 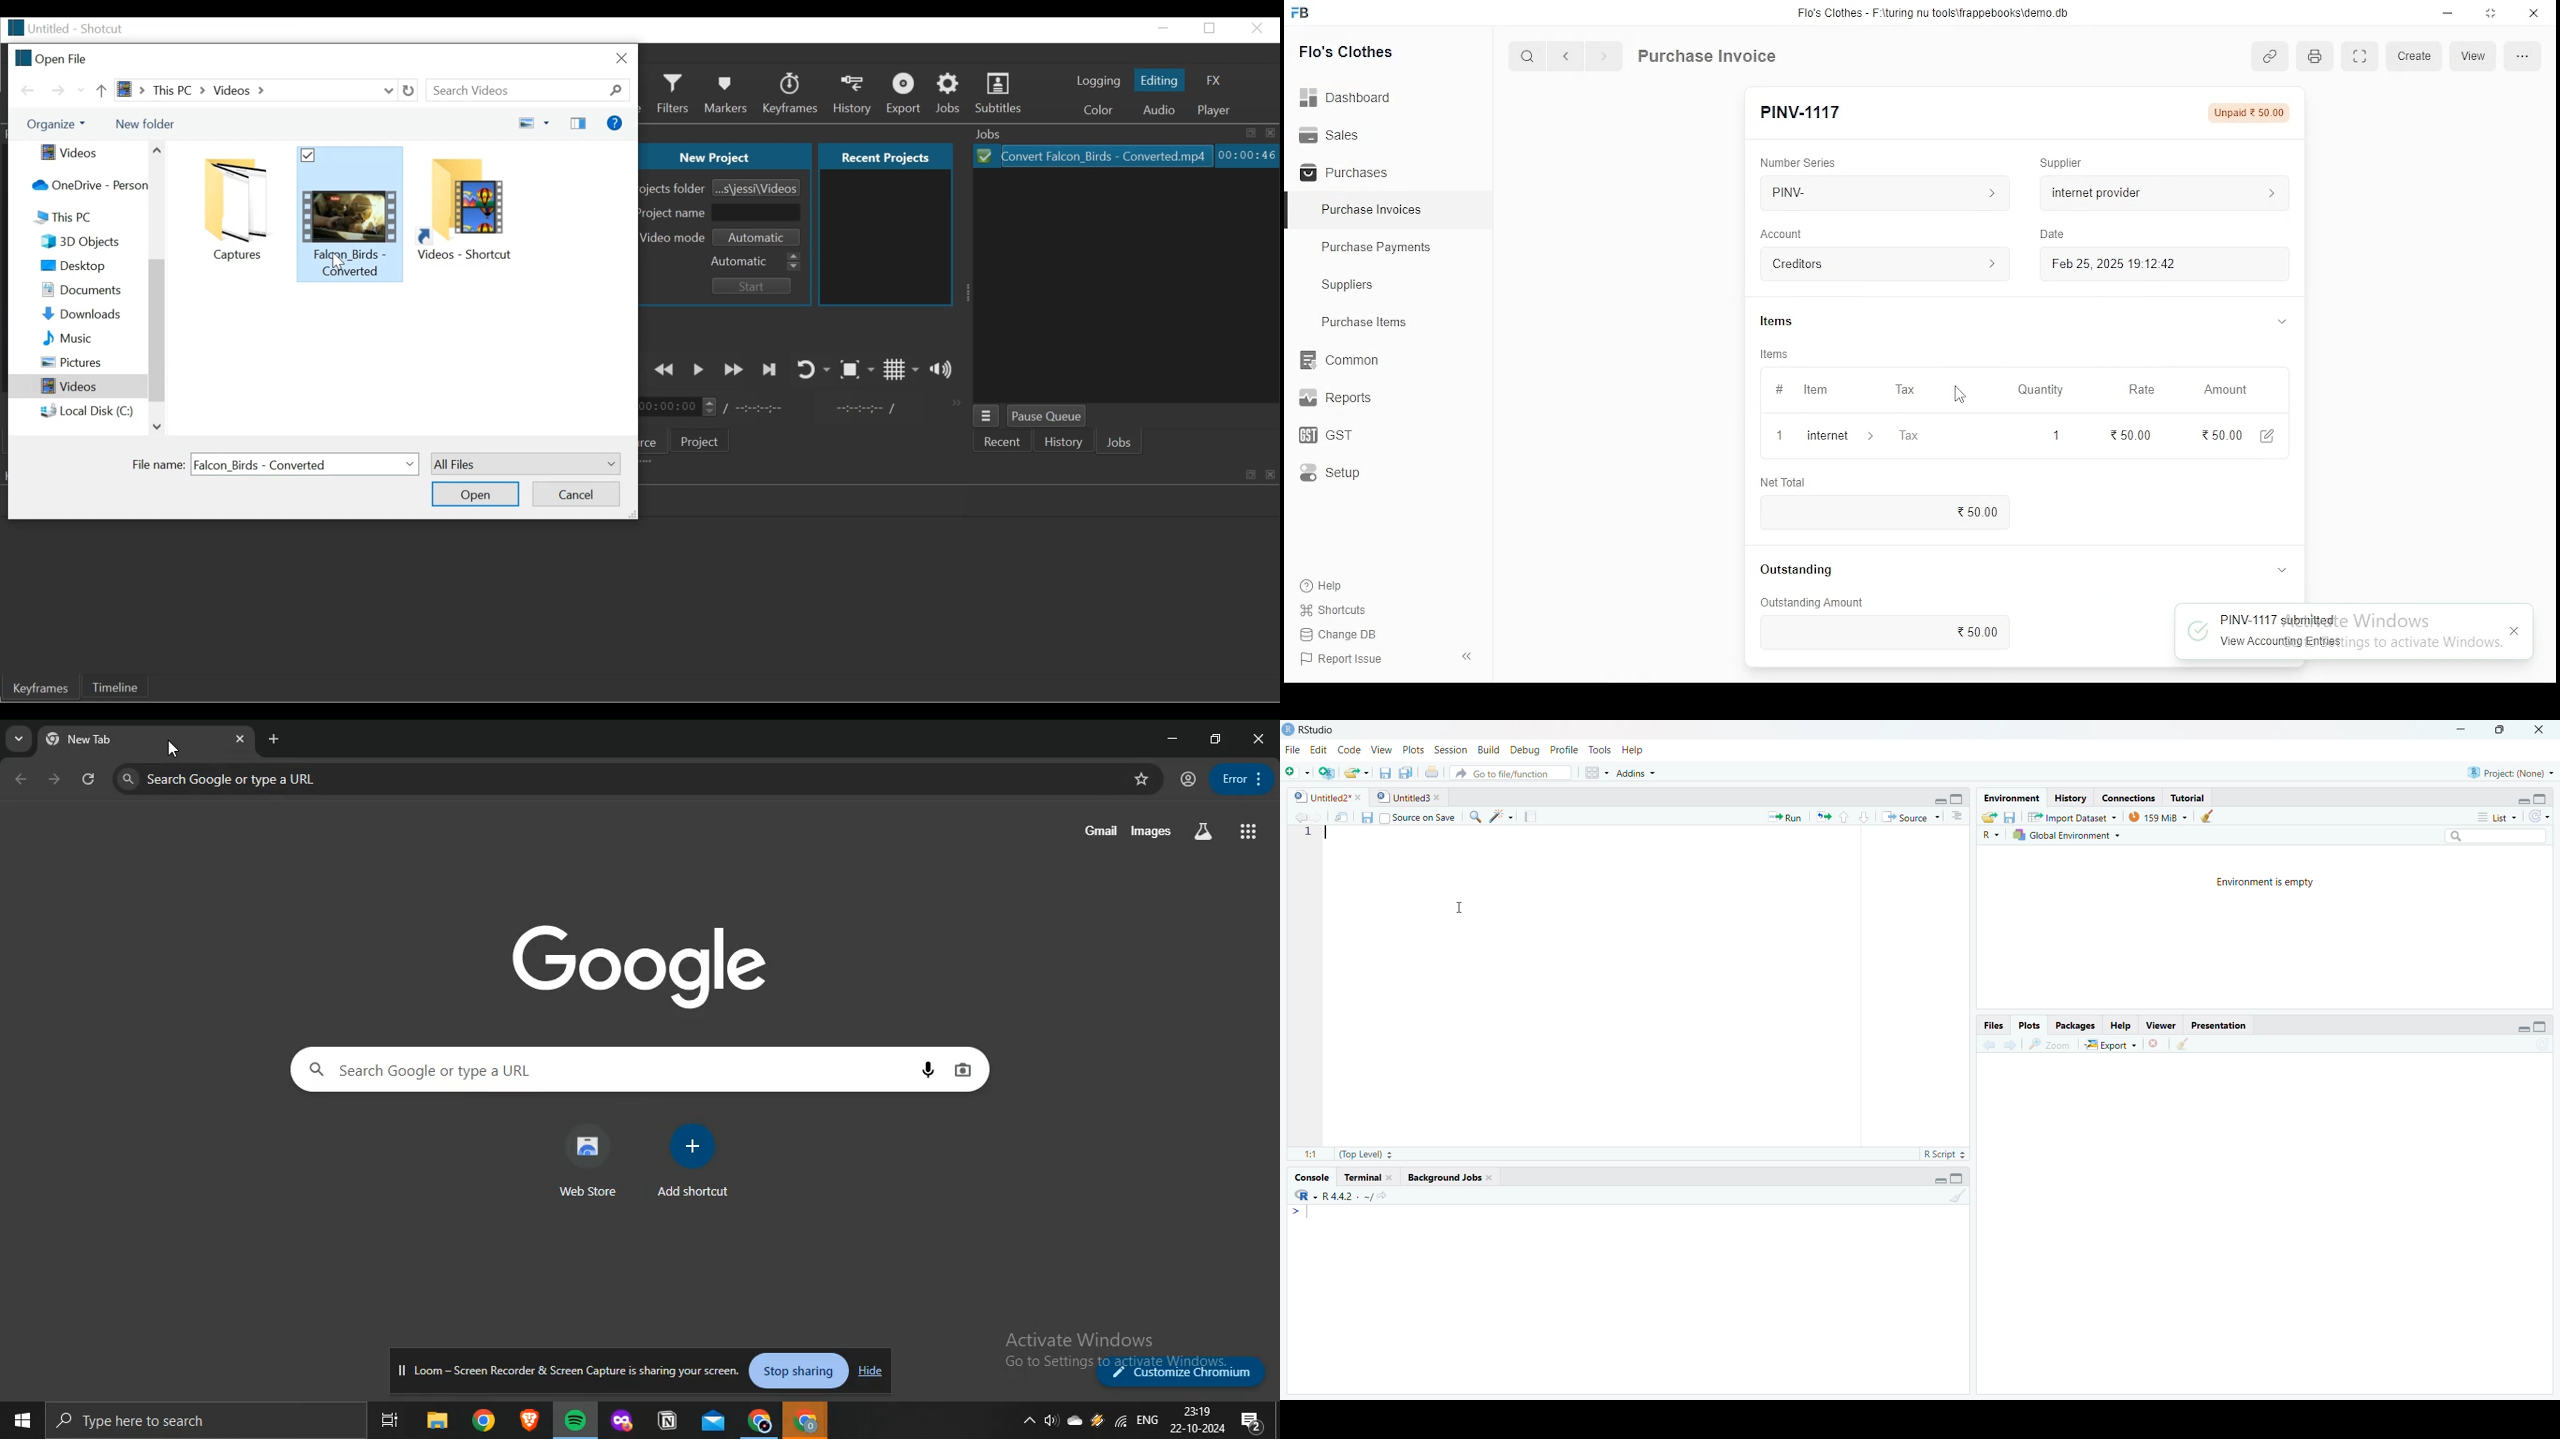 What do you see at coordinates (1823, 817) in the screenshot?
I see `Re-run` at bounding box center [1823, 817].